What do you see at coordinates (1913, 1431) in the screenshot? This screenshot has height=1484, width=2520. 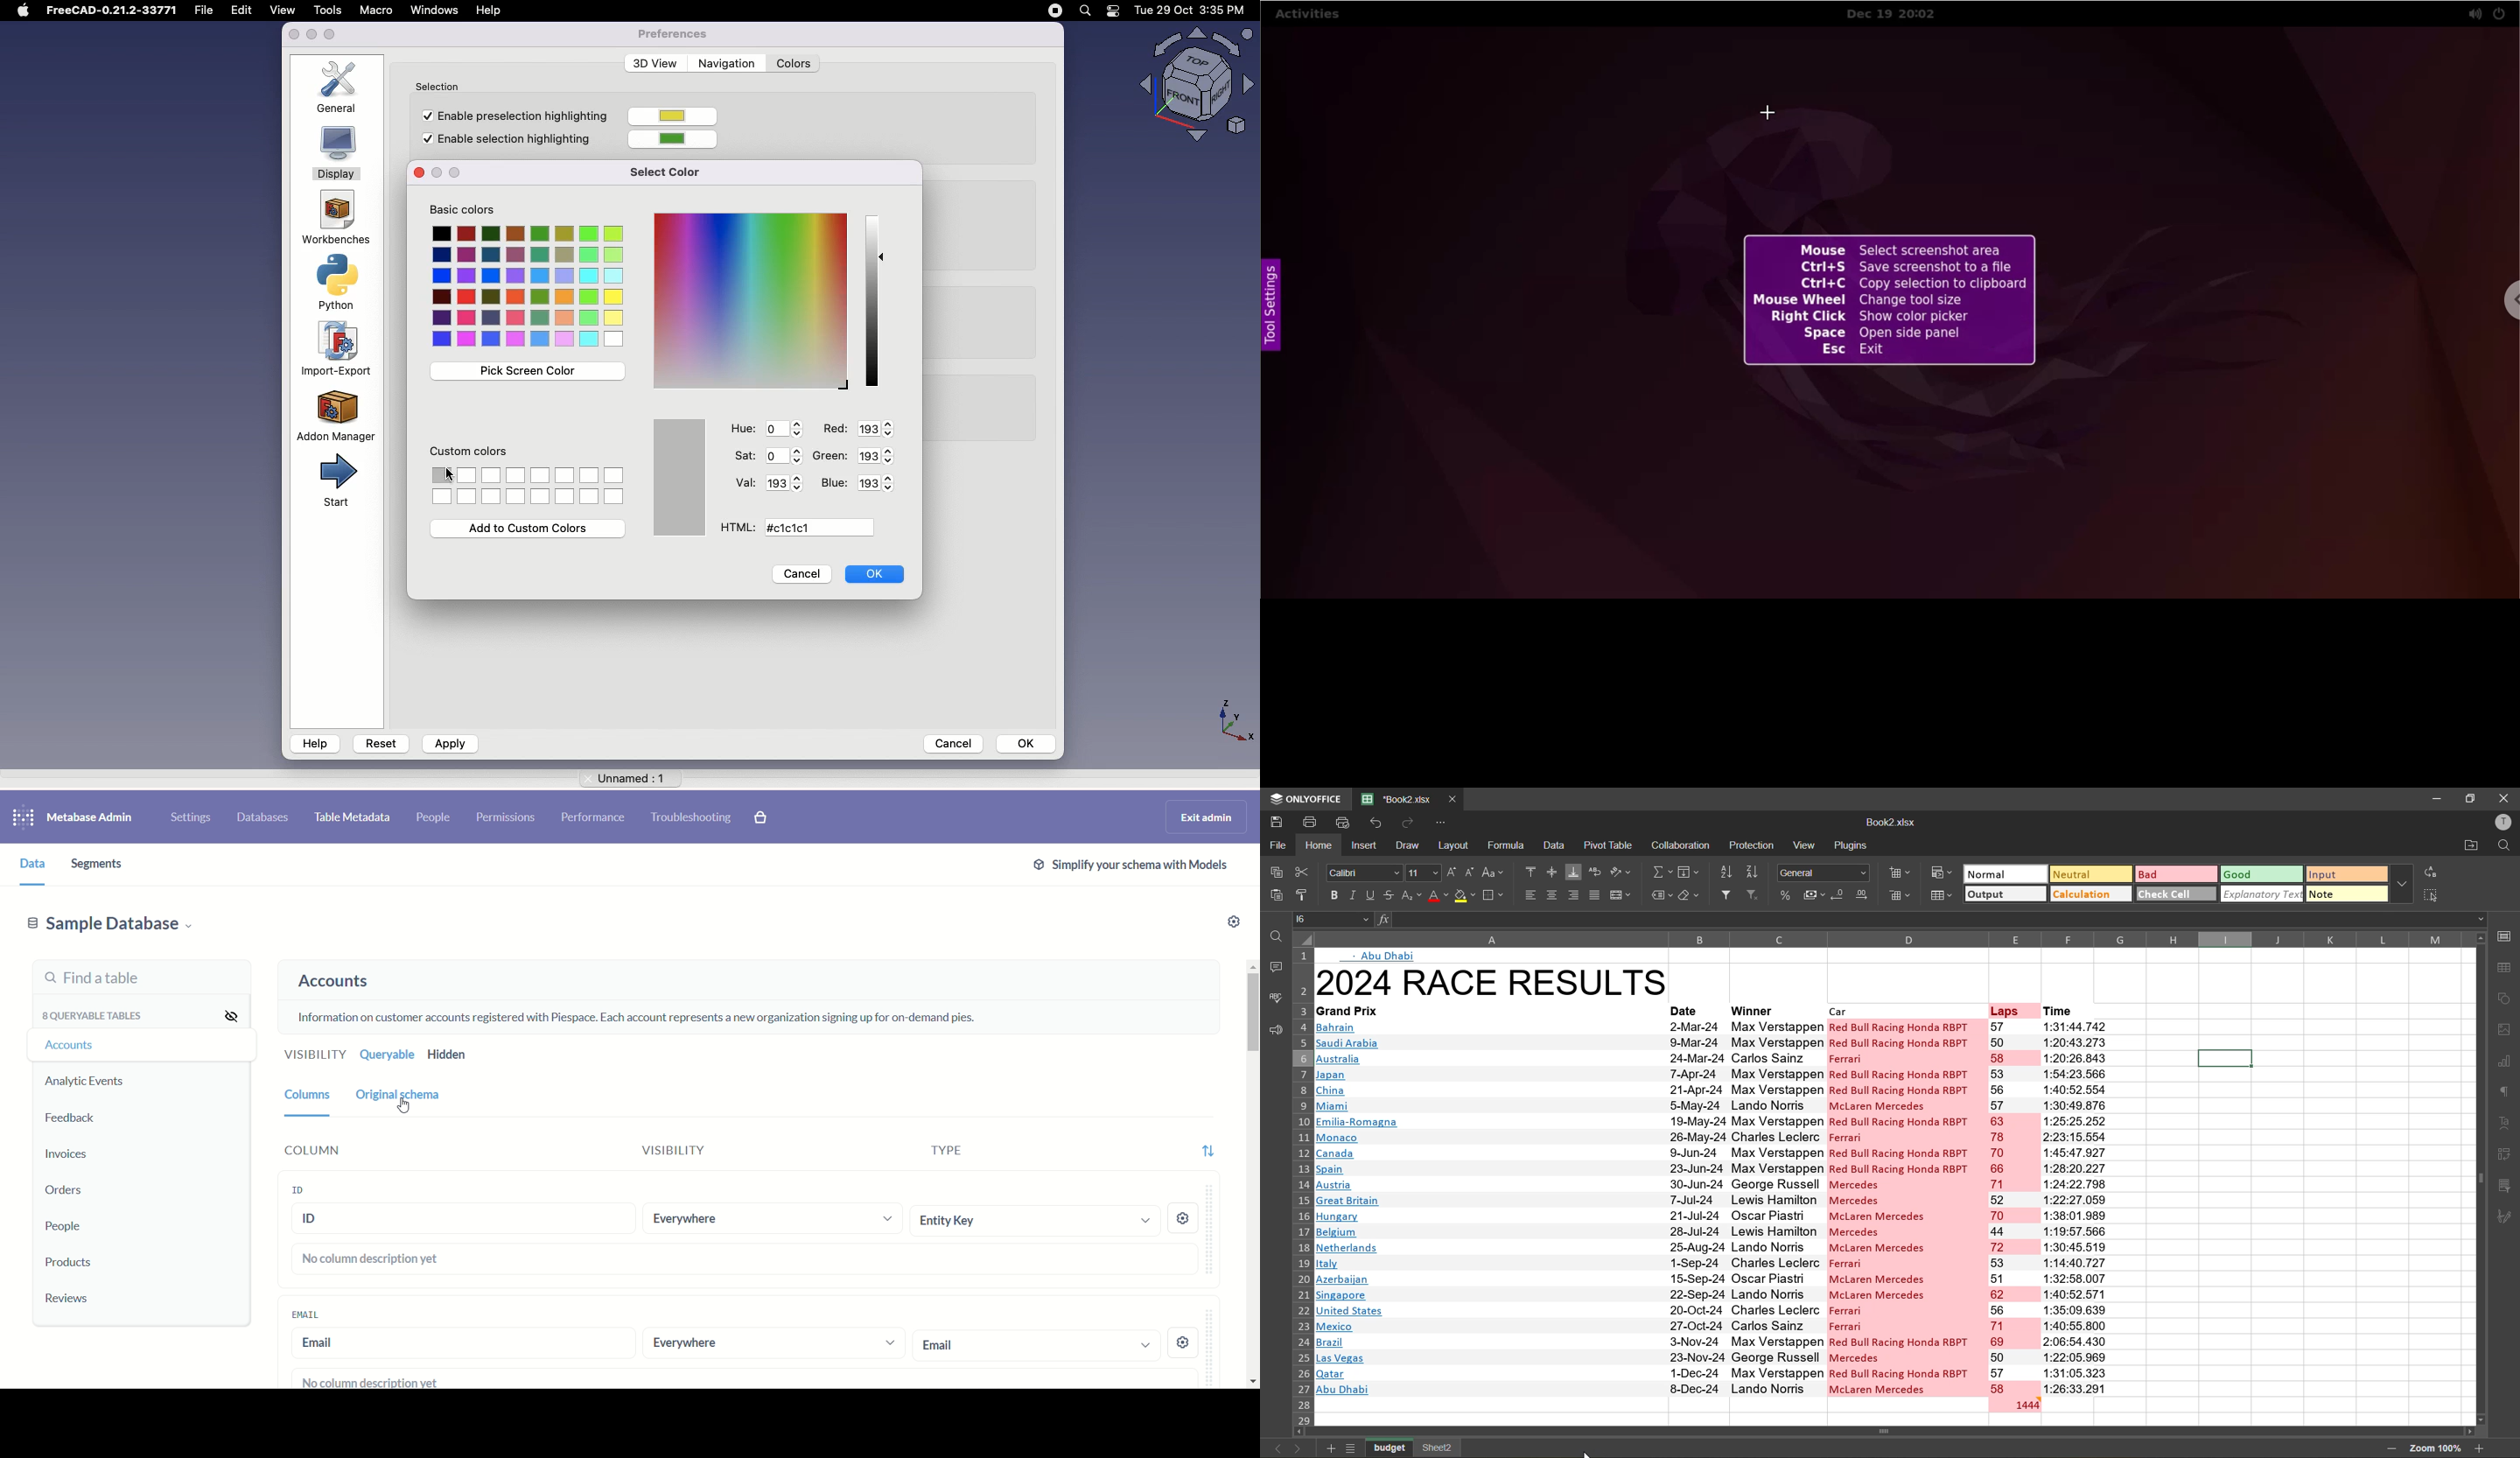 I see `scroll bar` at bounding box center [1913, 1431].